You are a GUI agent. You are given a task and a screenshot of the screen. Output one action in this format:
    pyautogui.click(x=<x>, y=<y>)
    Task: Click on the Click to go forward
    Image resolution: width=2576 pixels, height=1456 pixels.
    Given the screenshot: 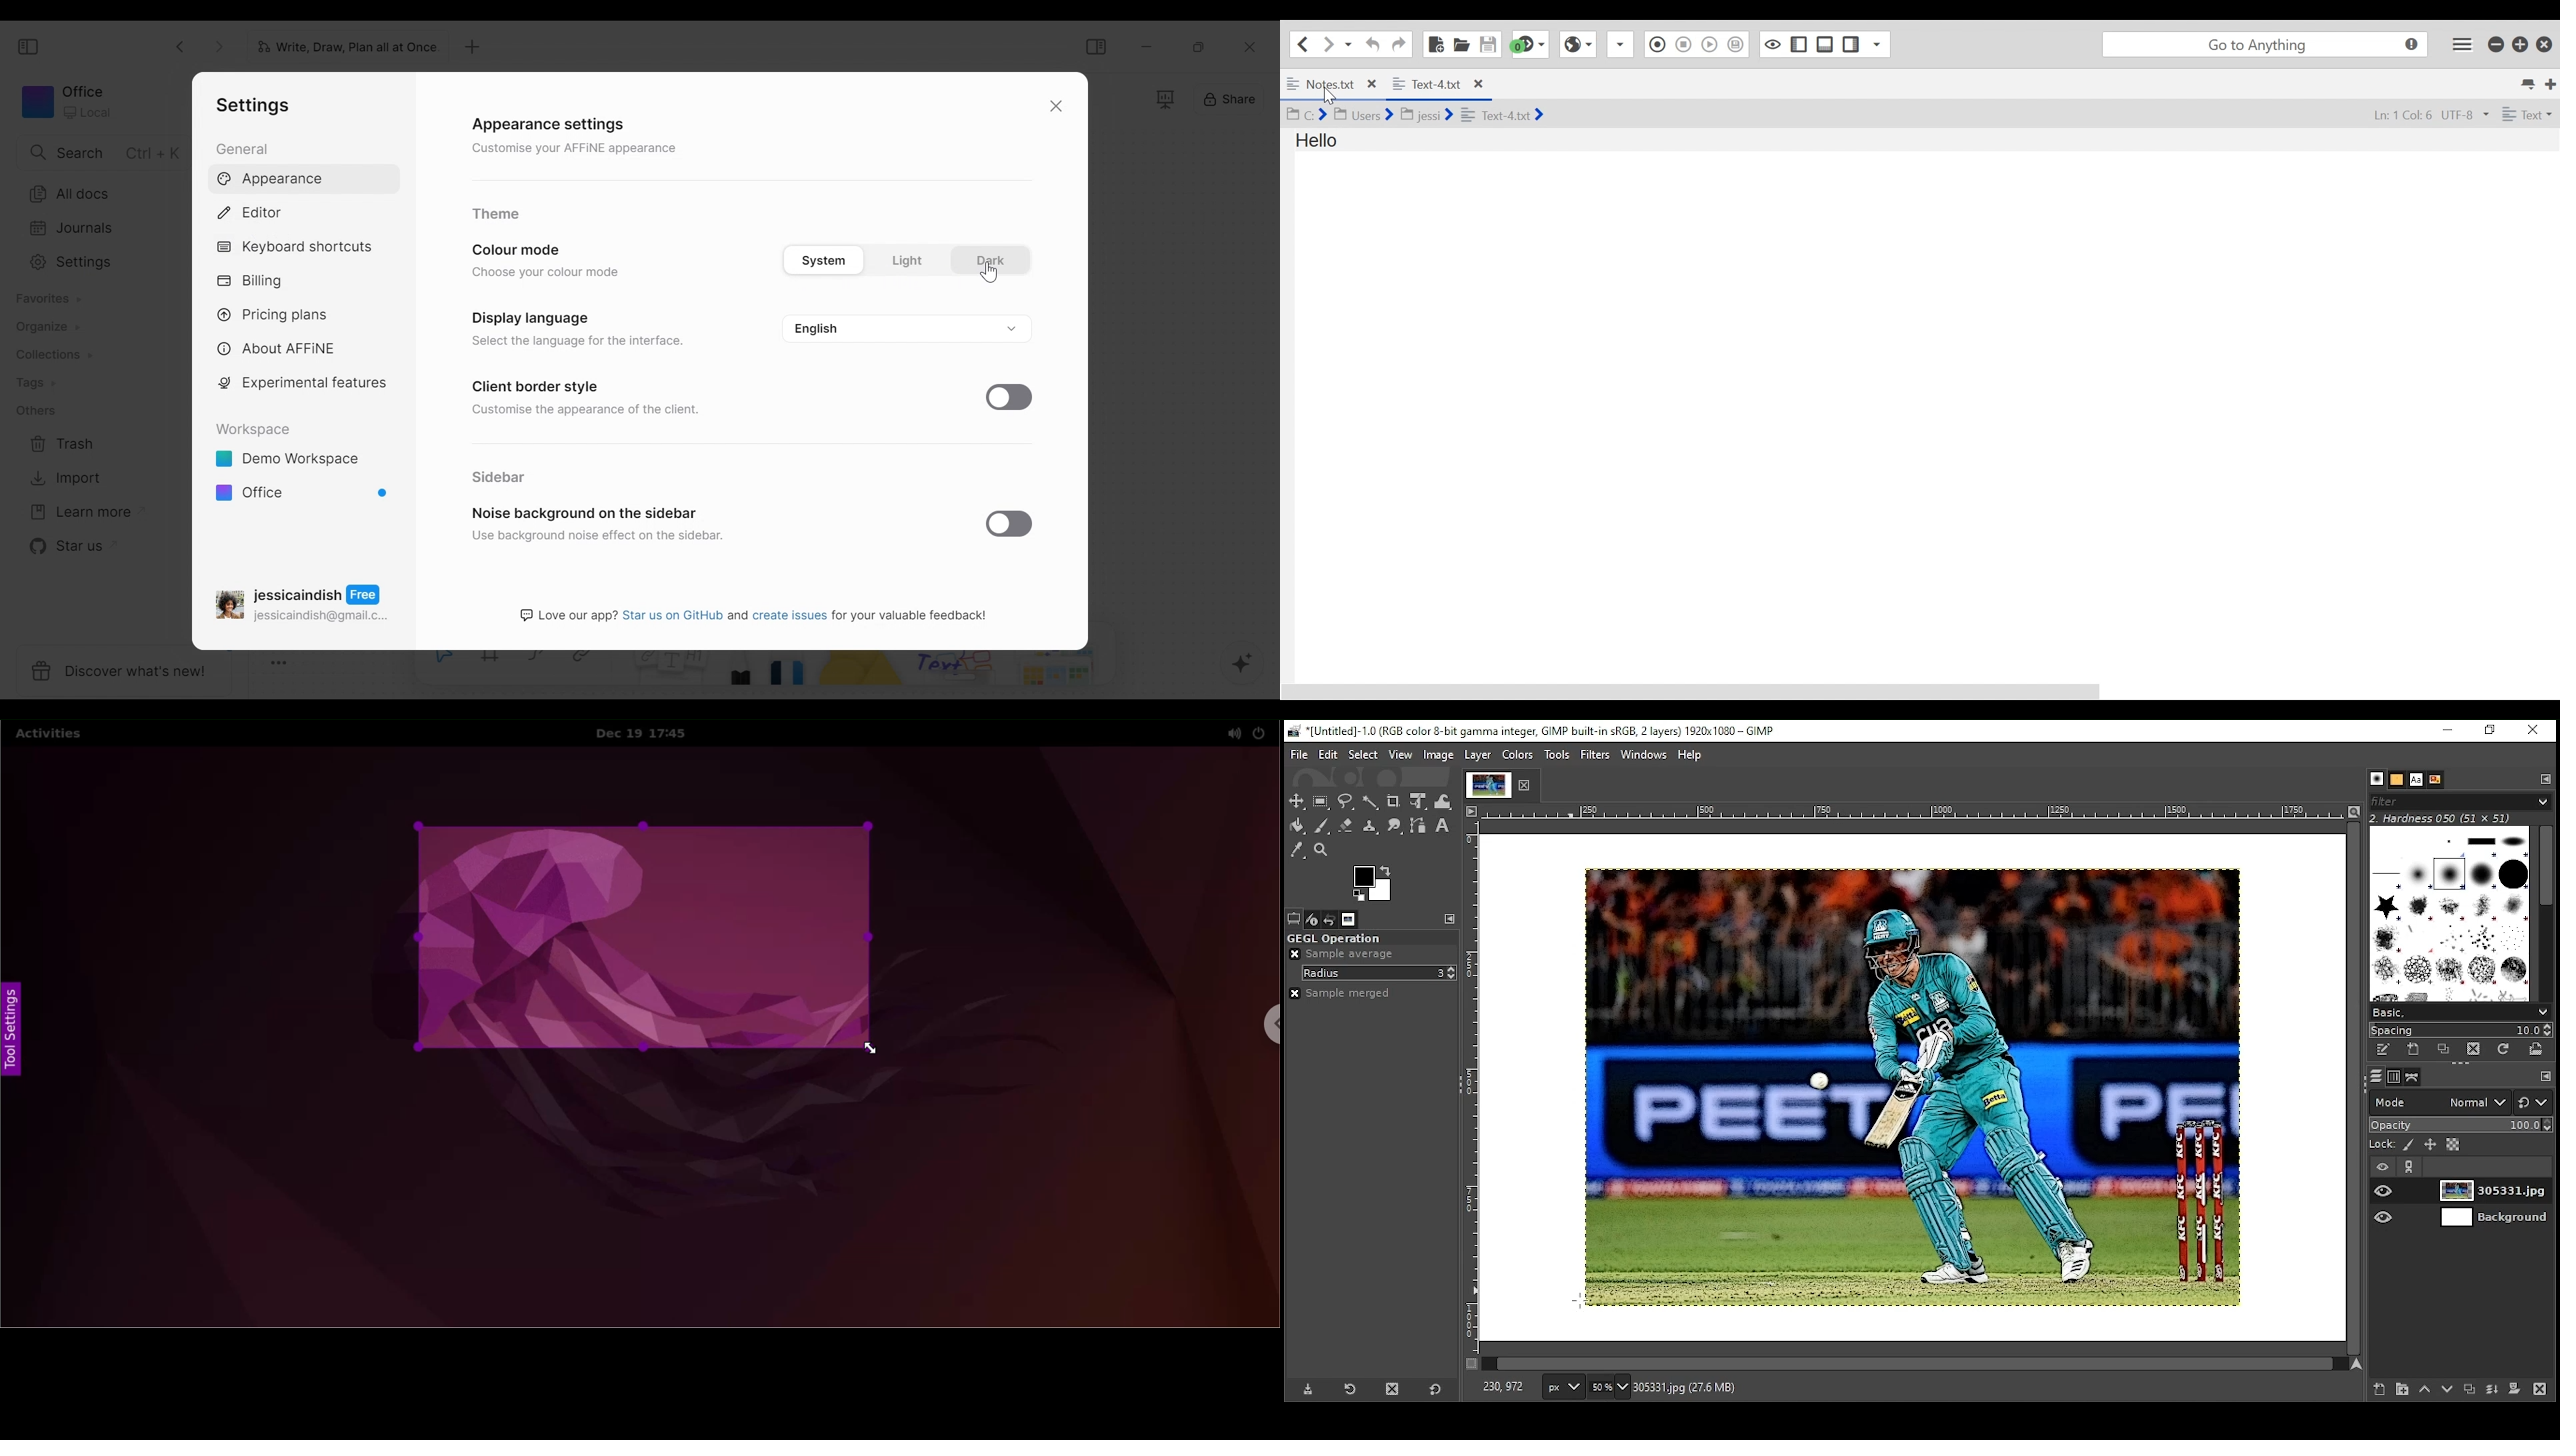 What is the action you would take?
    pyautogui.click(x=215, y=47)
    